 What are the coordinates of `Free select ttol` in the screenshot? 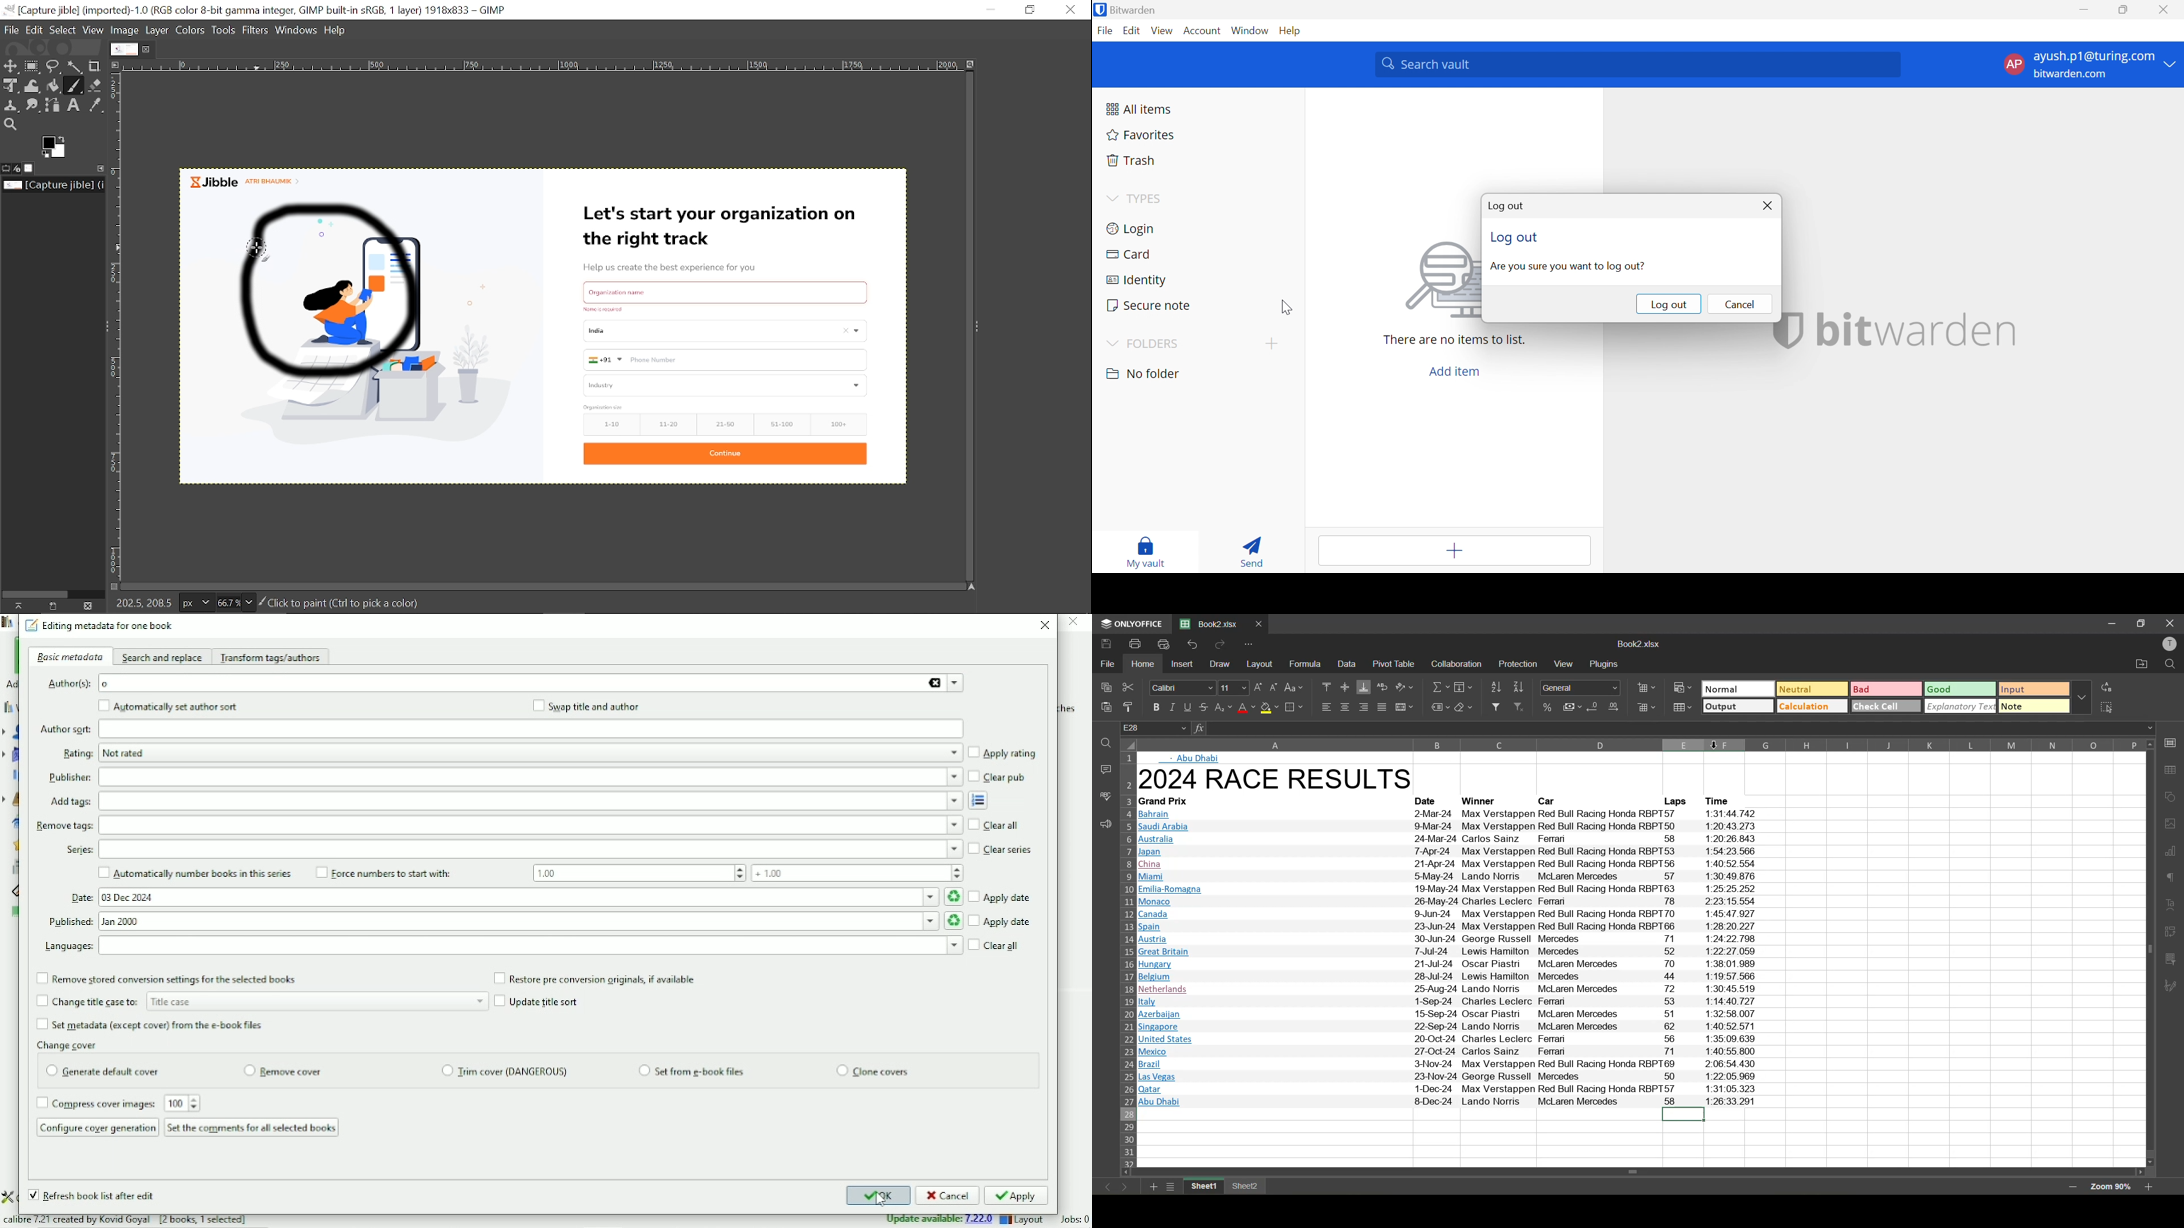 It's located at (55, 67).